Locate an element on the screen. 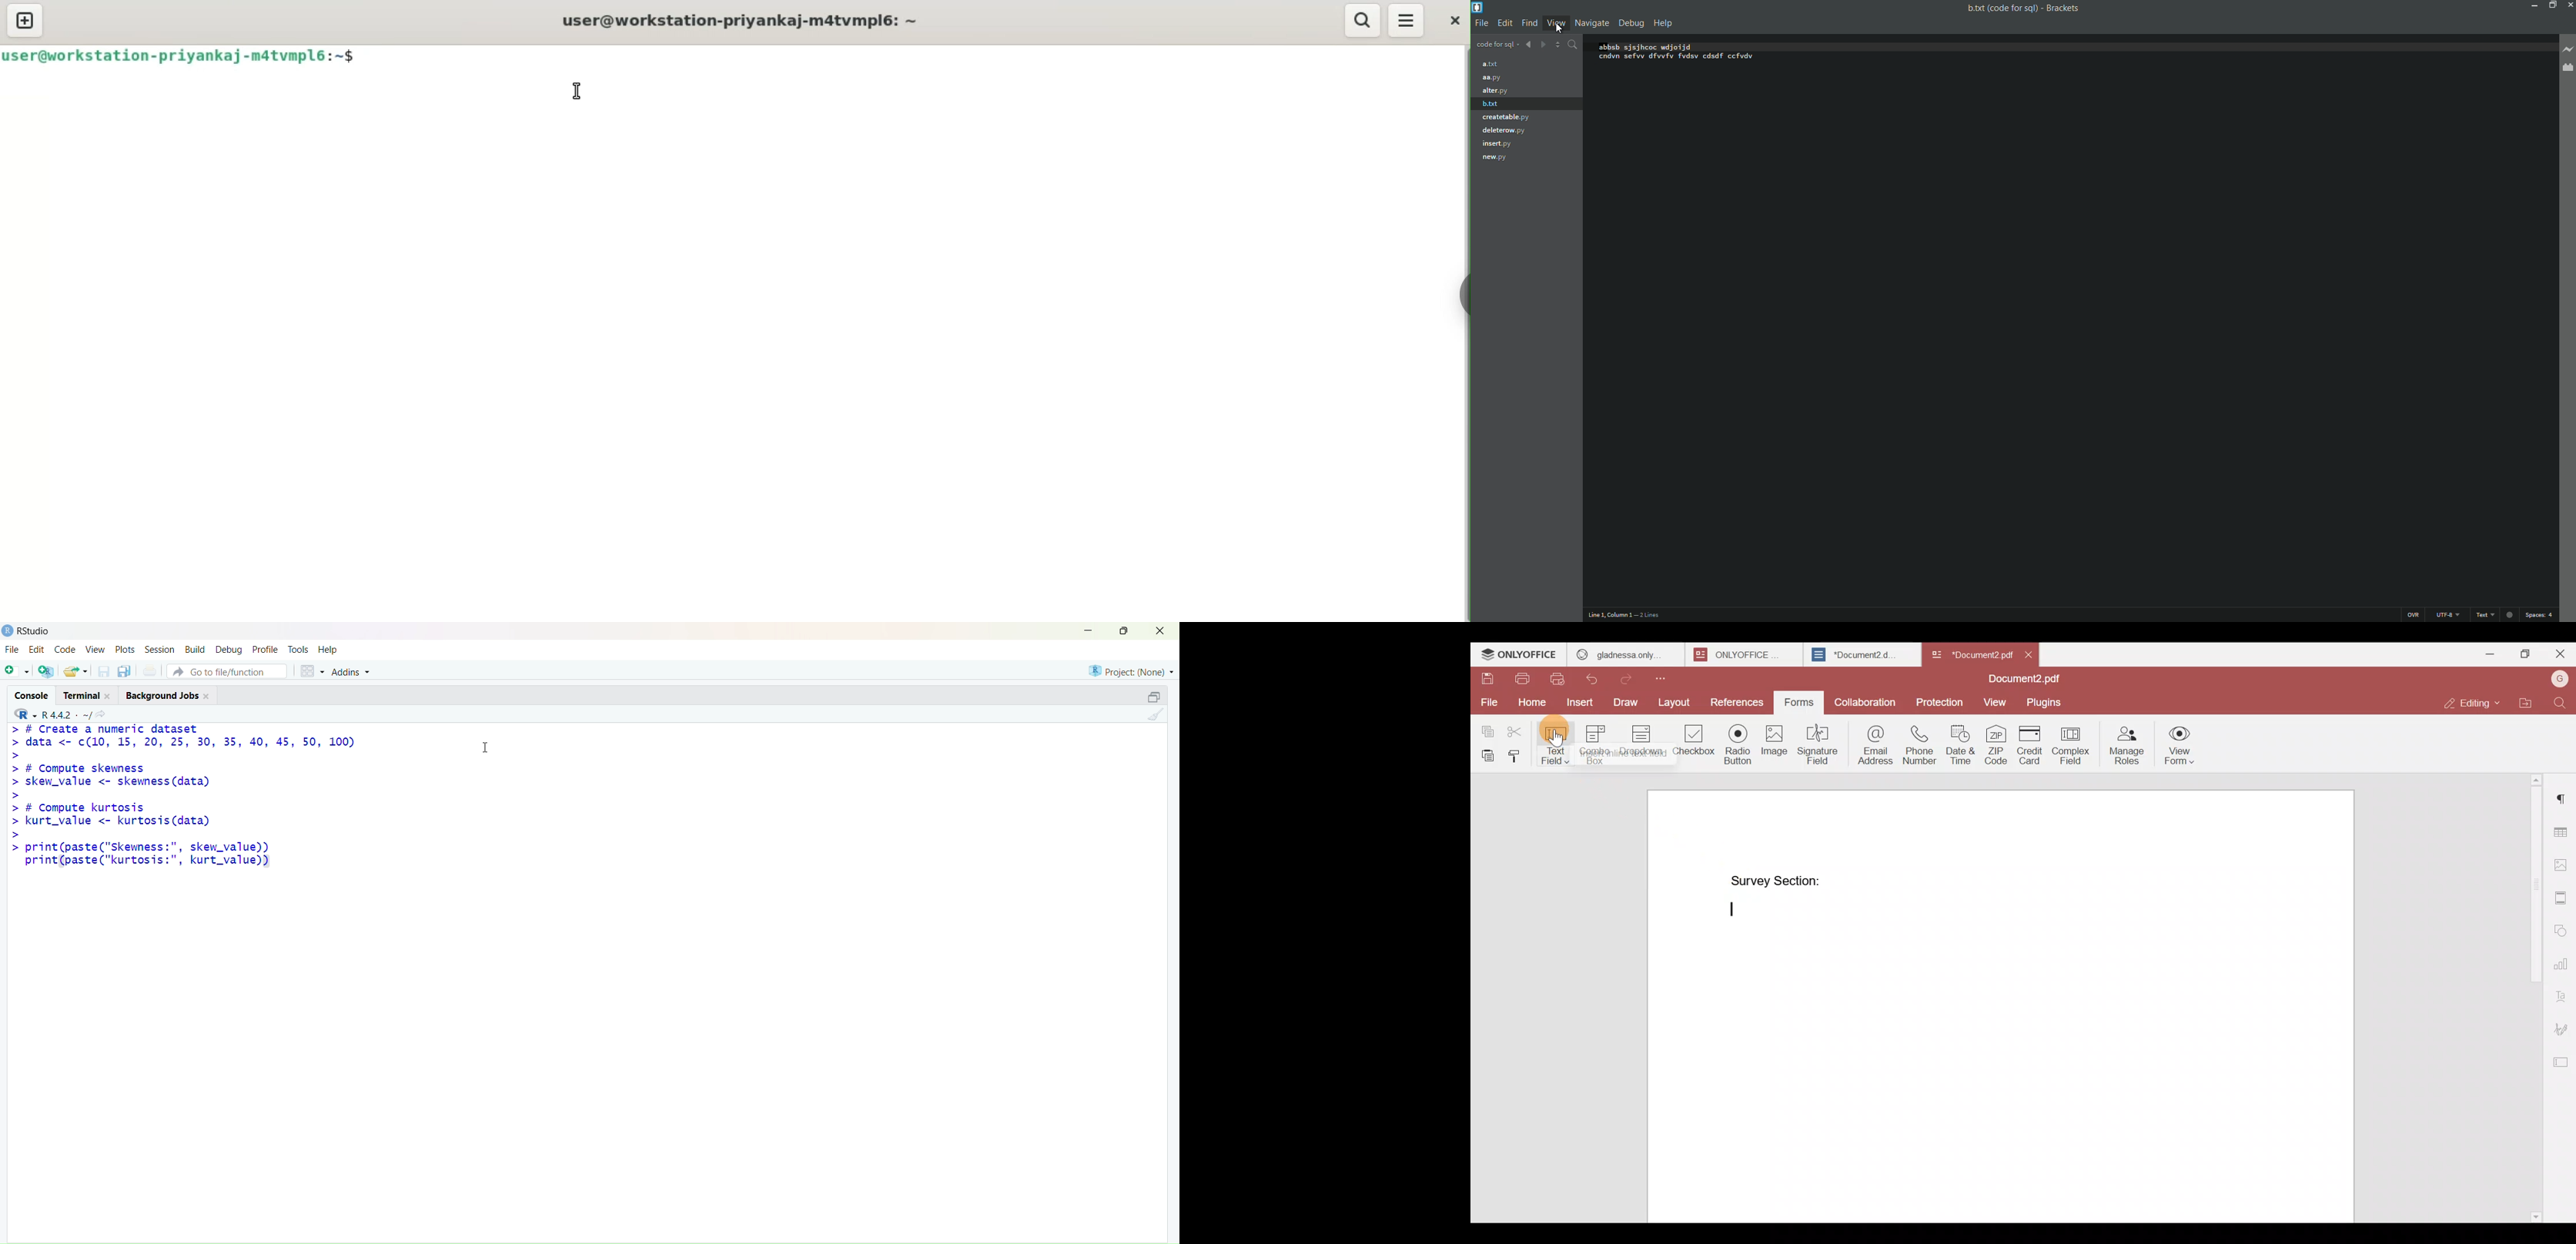 Image resolution: width=2576 pixels, height=1260 pixels. alter.py is located at coordinates (1493, 91).